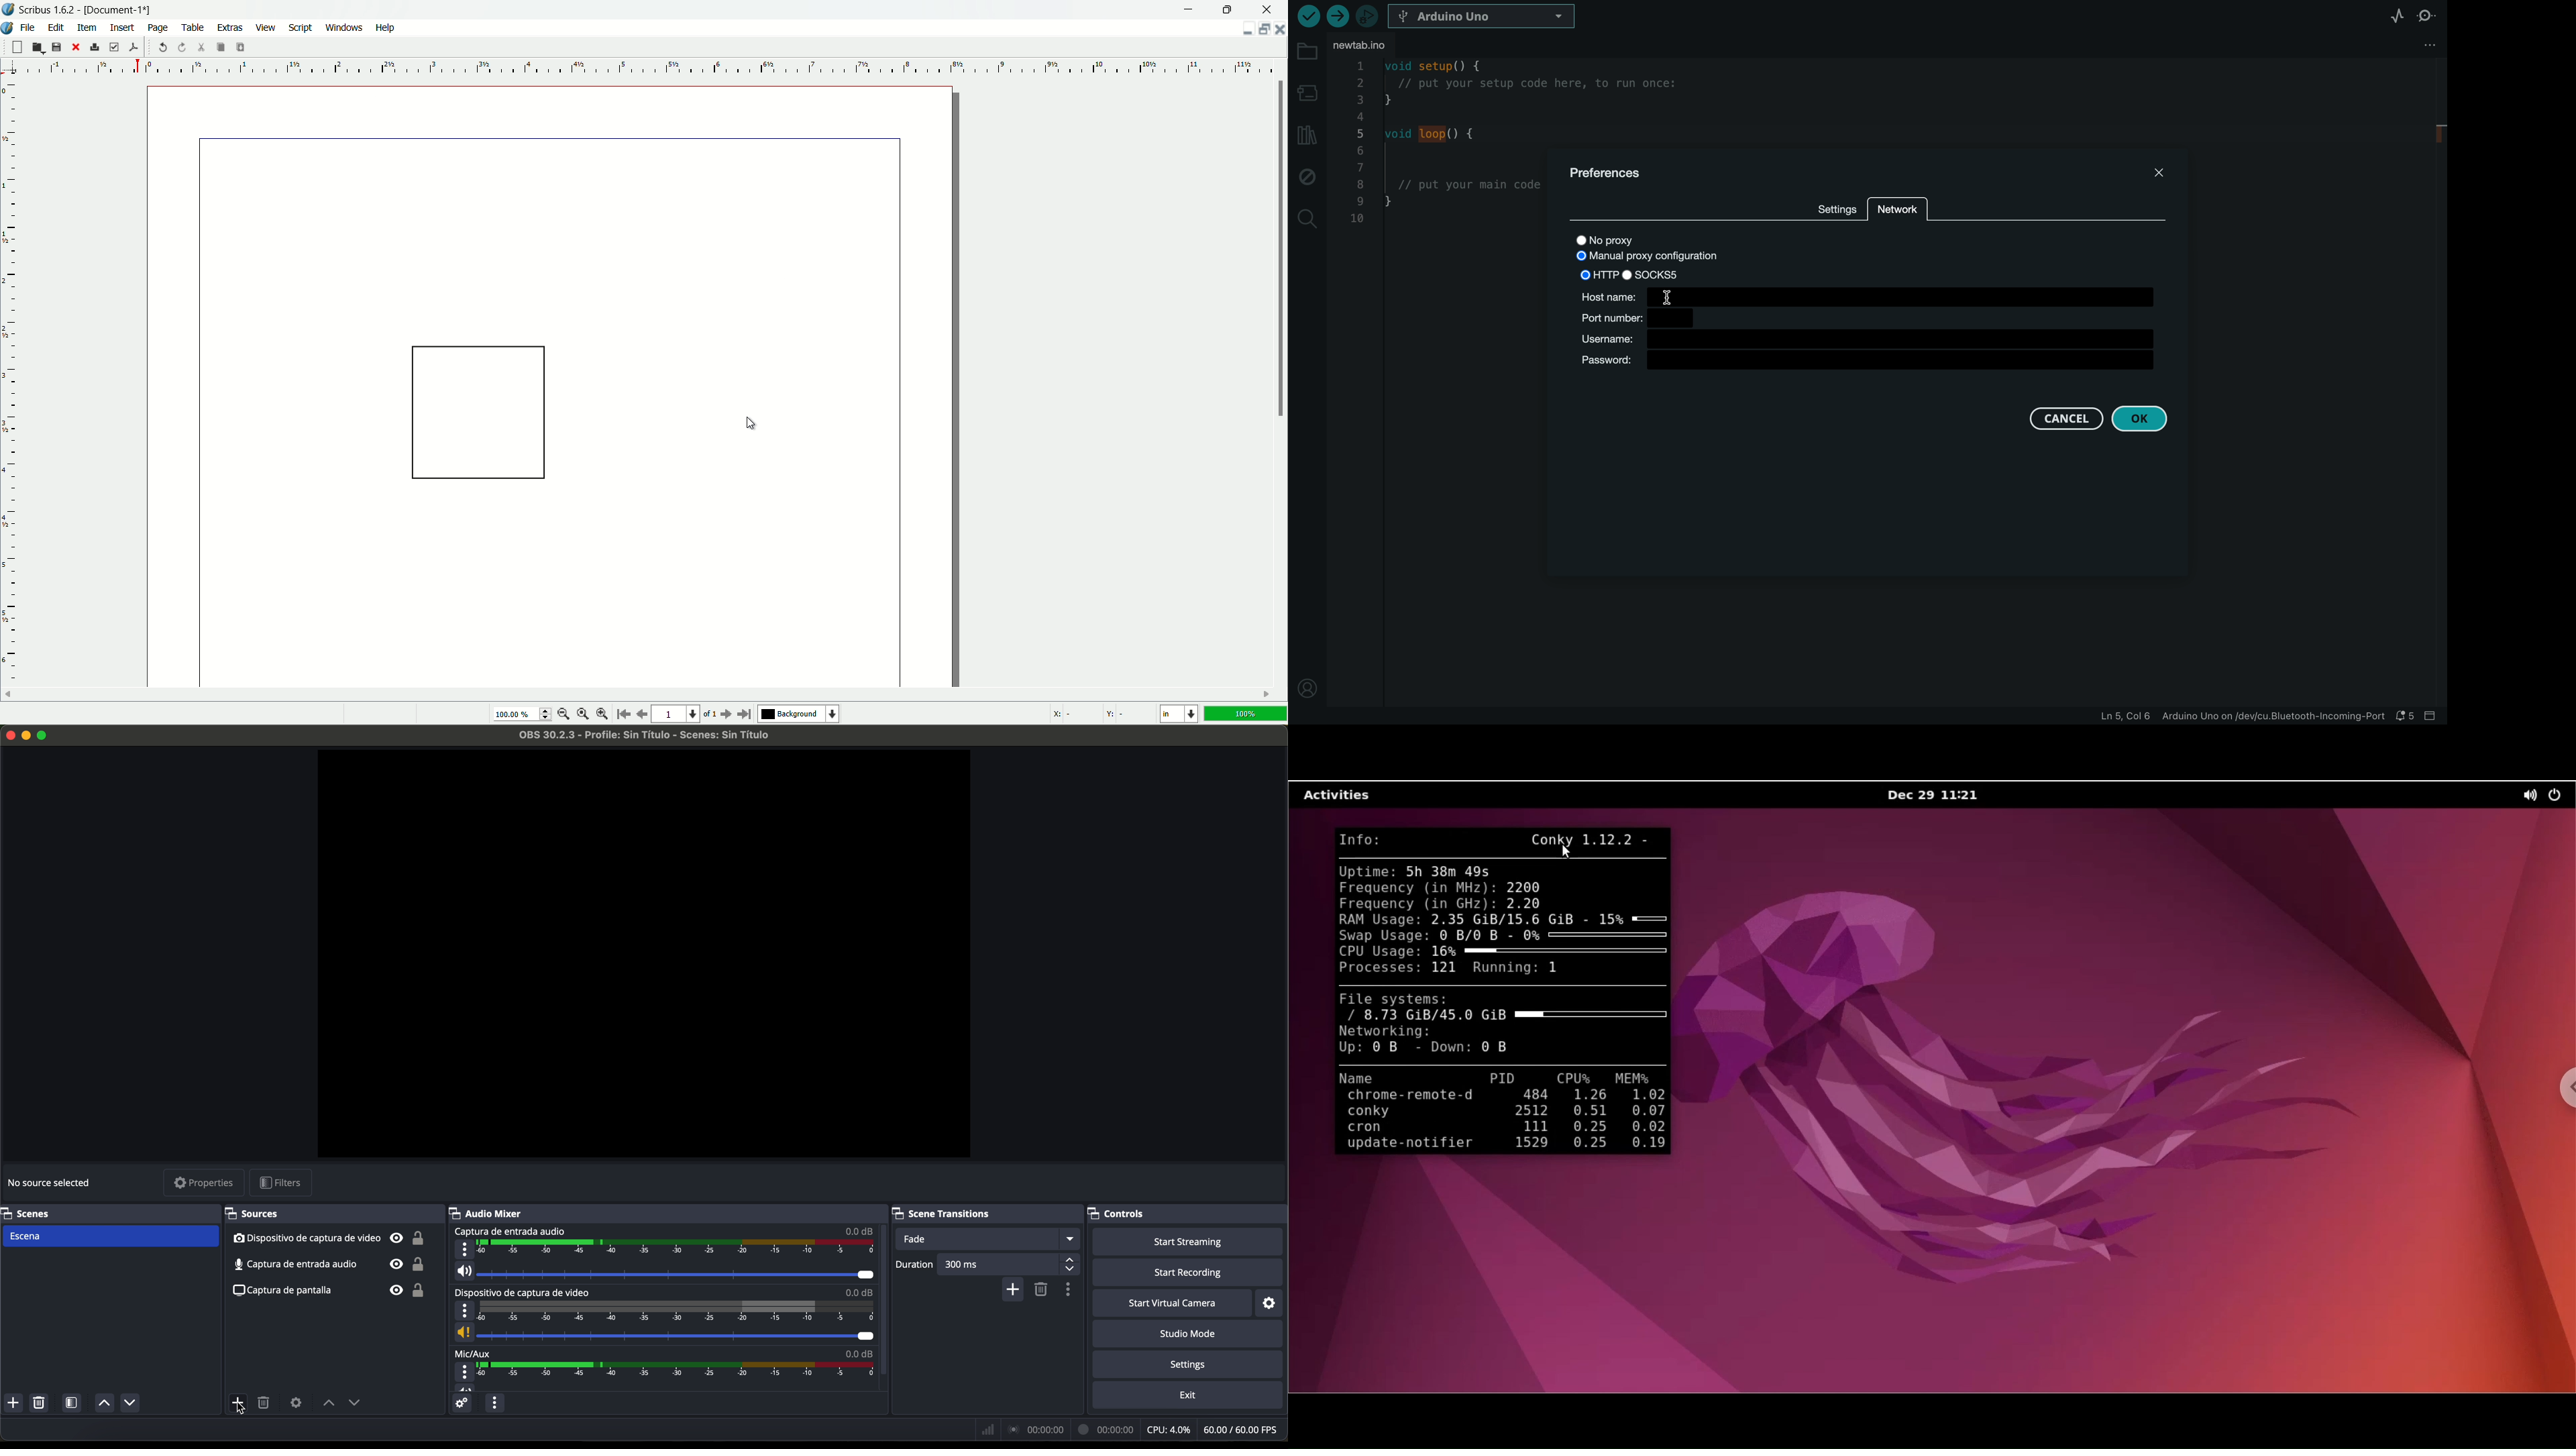  What do you see at coordinates (621, 713) in the screenshot?
I see `go to start page` at bounding box center [621, 713].